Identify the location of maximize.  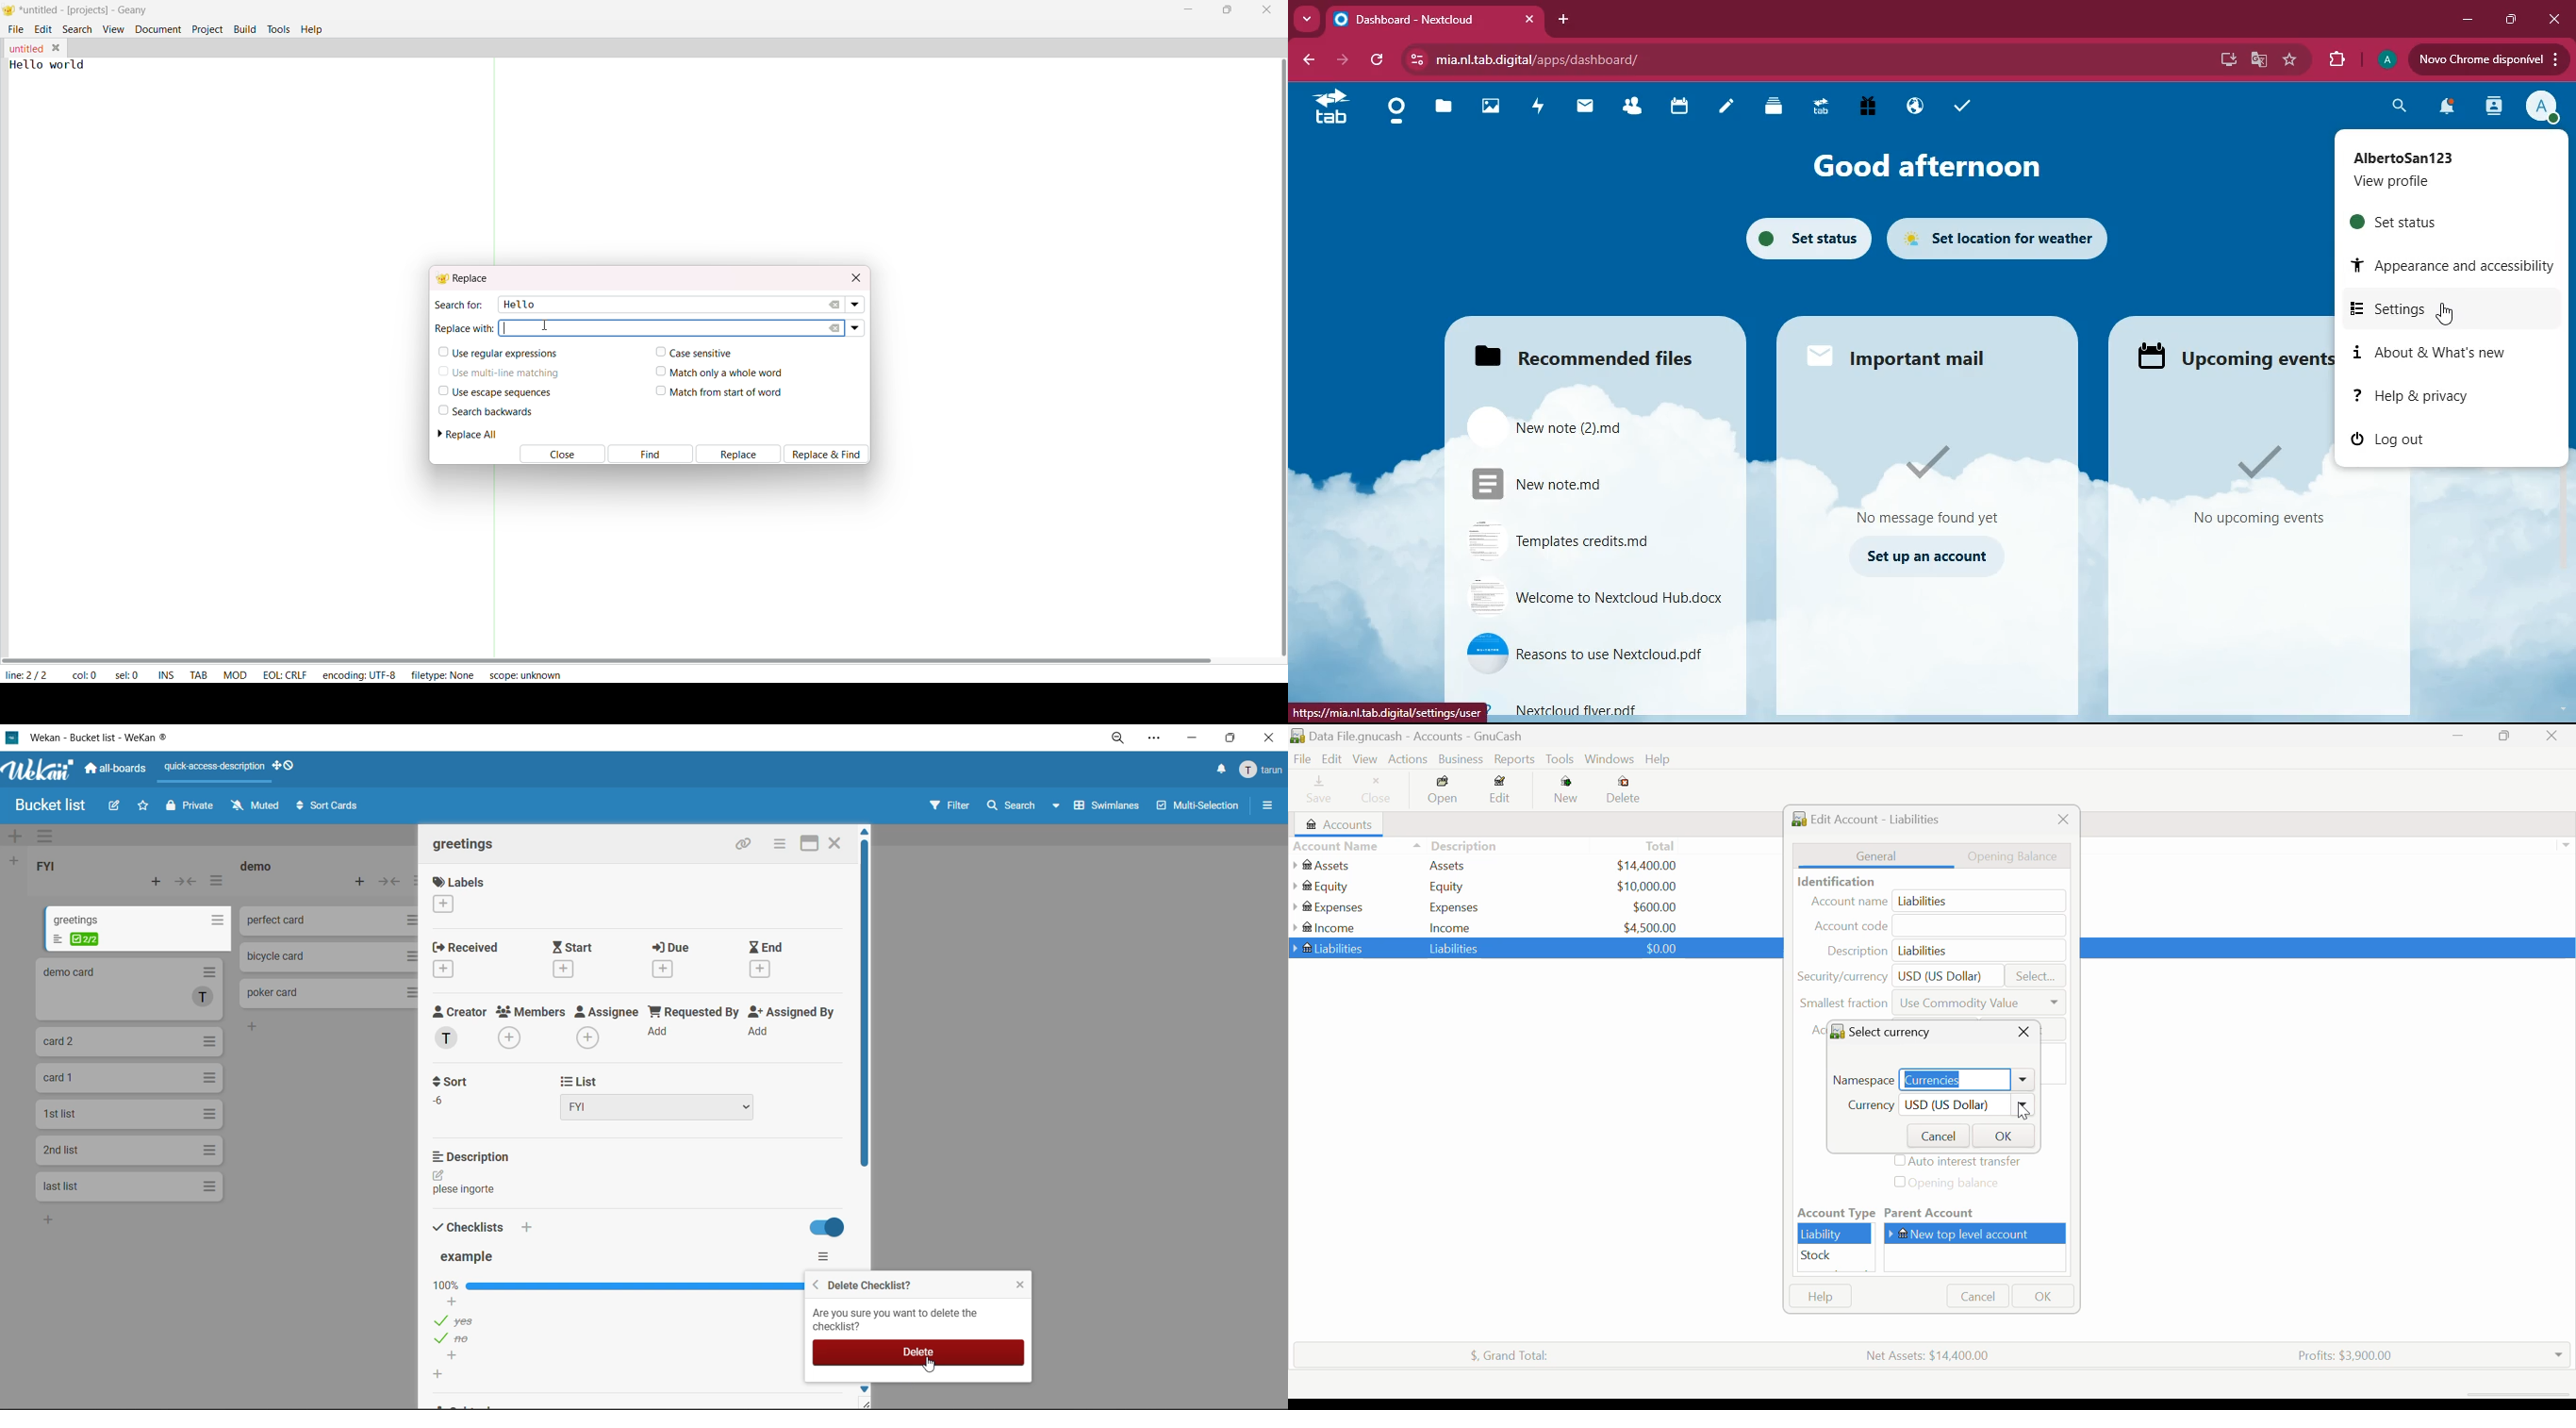
(1231, 738).